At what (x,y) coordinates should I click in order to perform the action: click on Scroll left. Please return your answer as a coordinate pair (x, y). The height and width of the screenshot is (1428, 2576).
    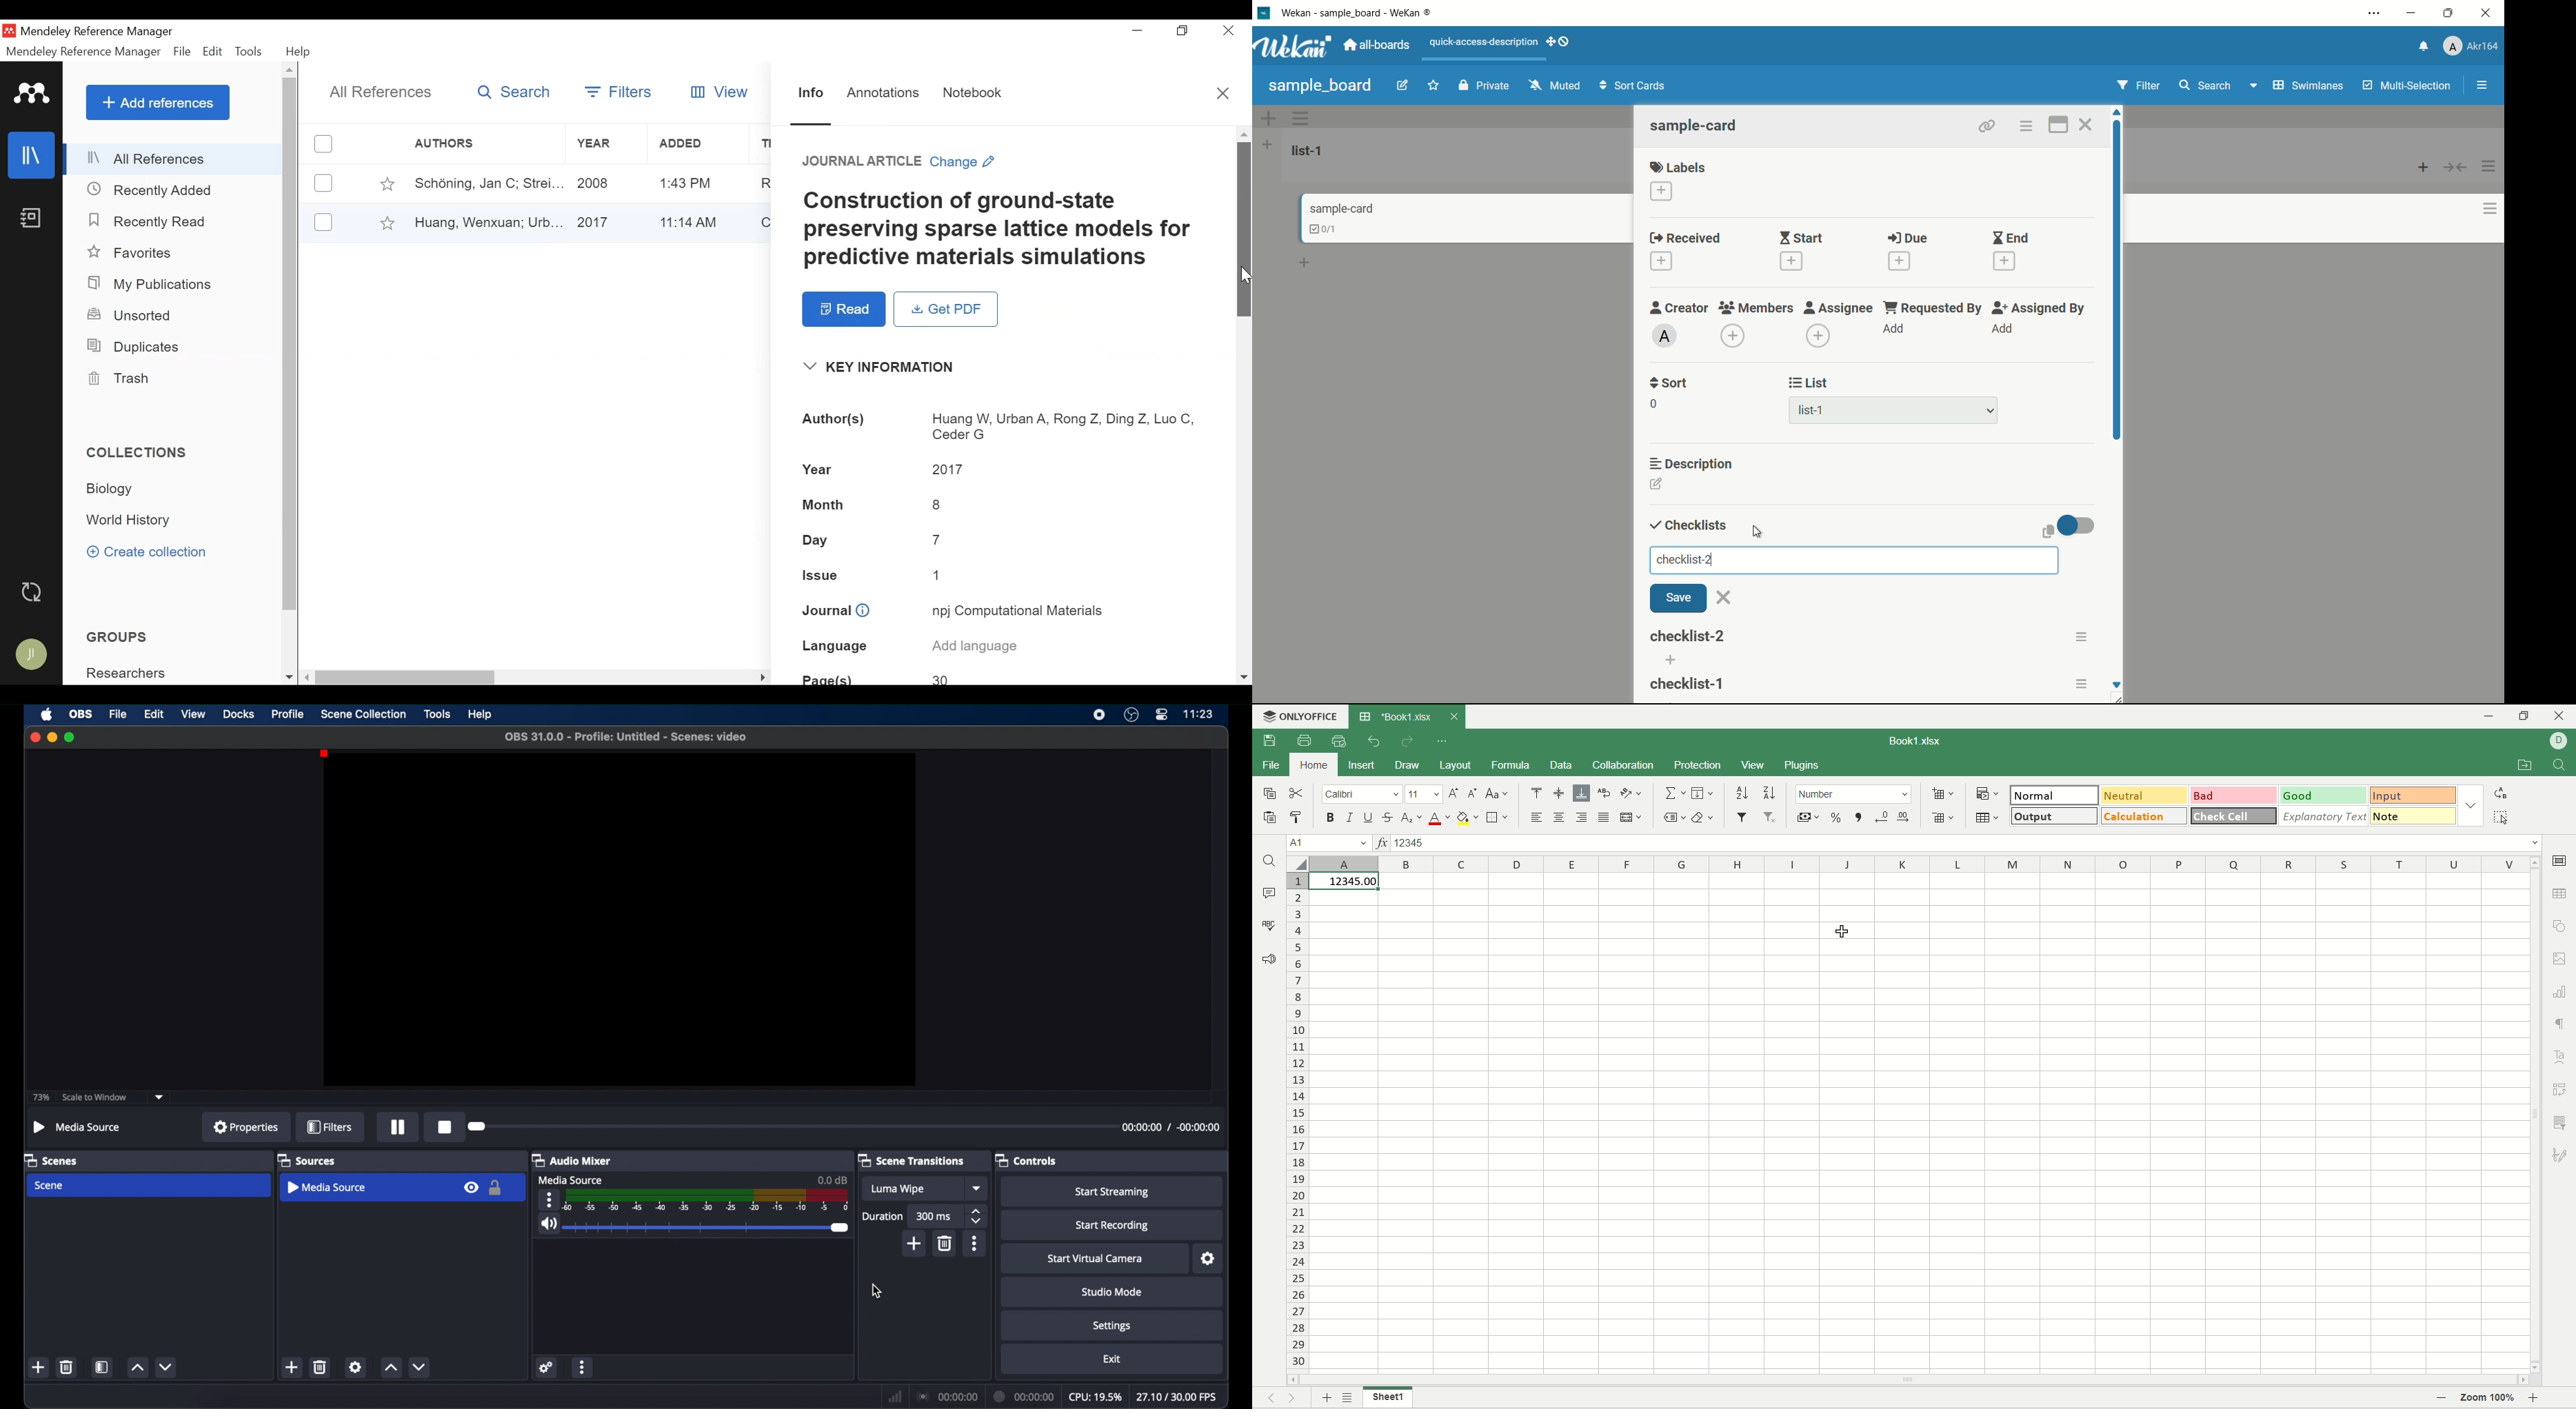
    Looking at the image, I should click on (308, 677).